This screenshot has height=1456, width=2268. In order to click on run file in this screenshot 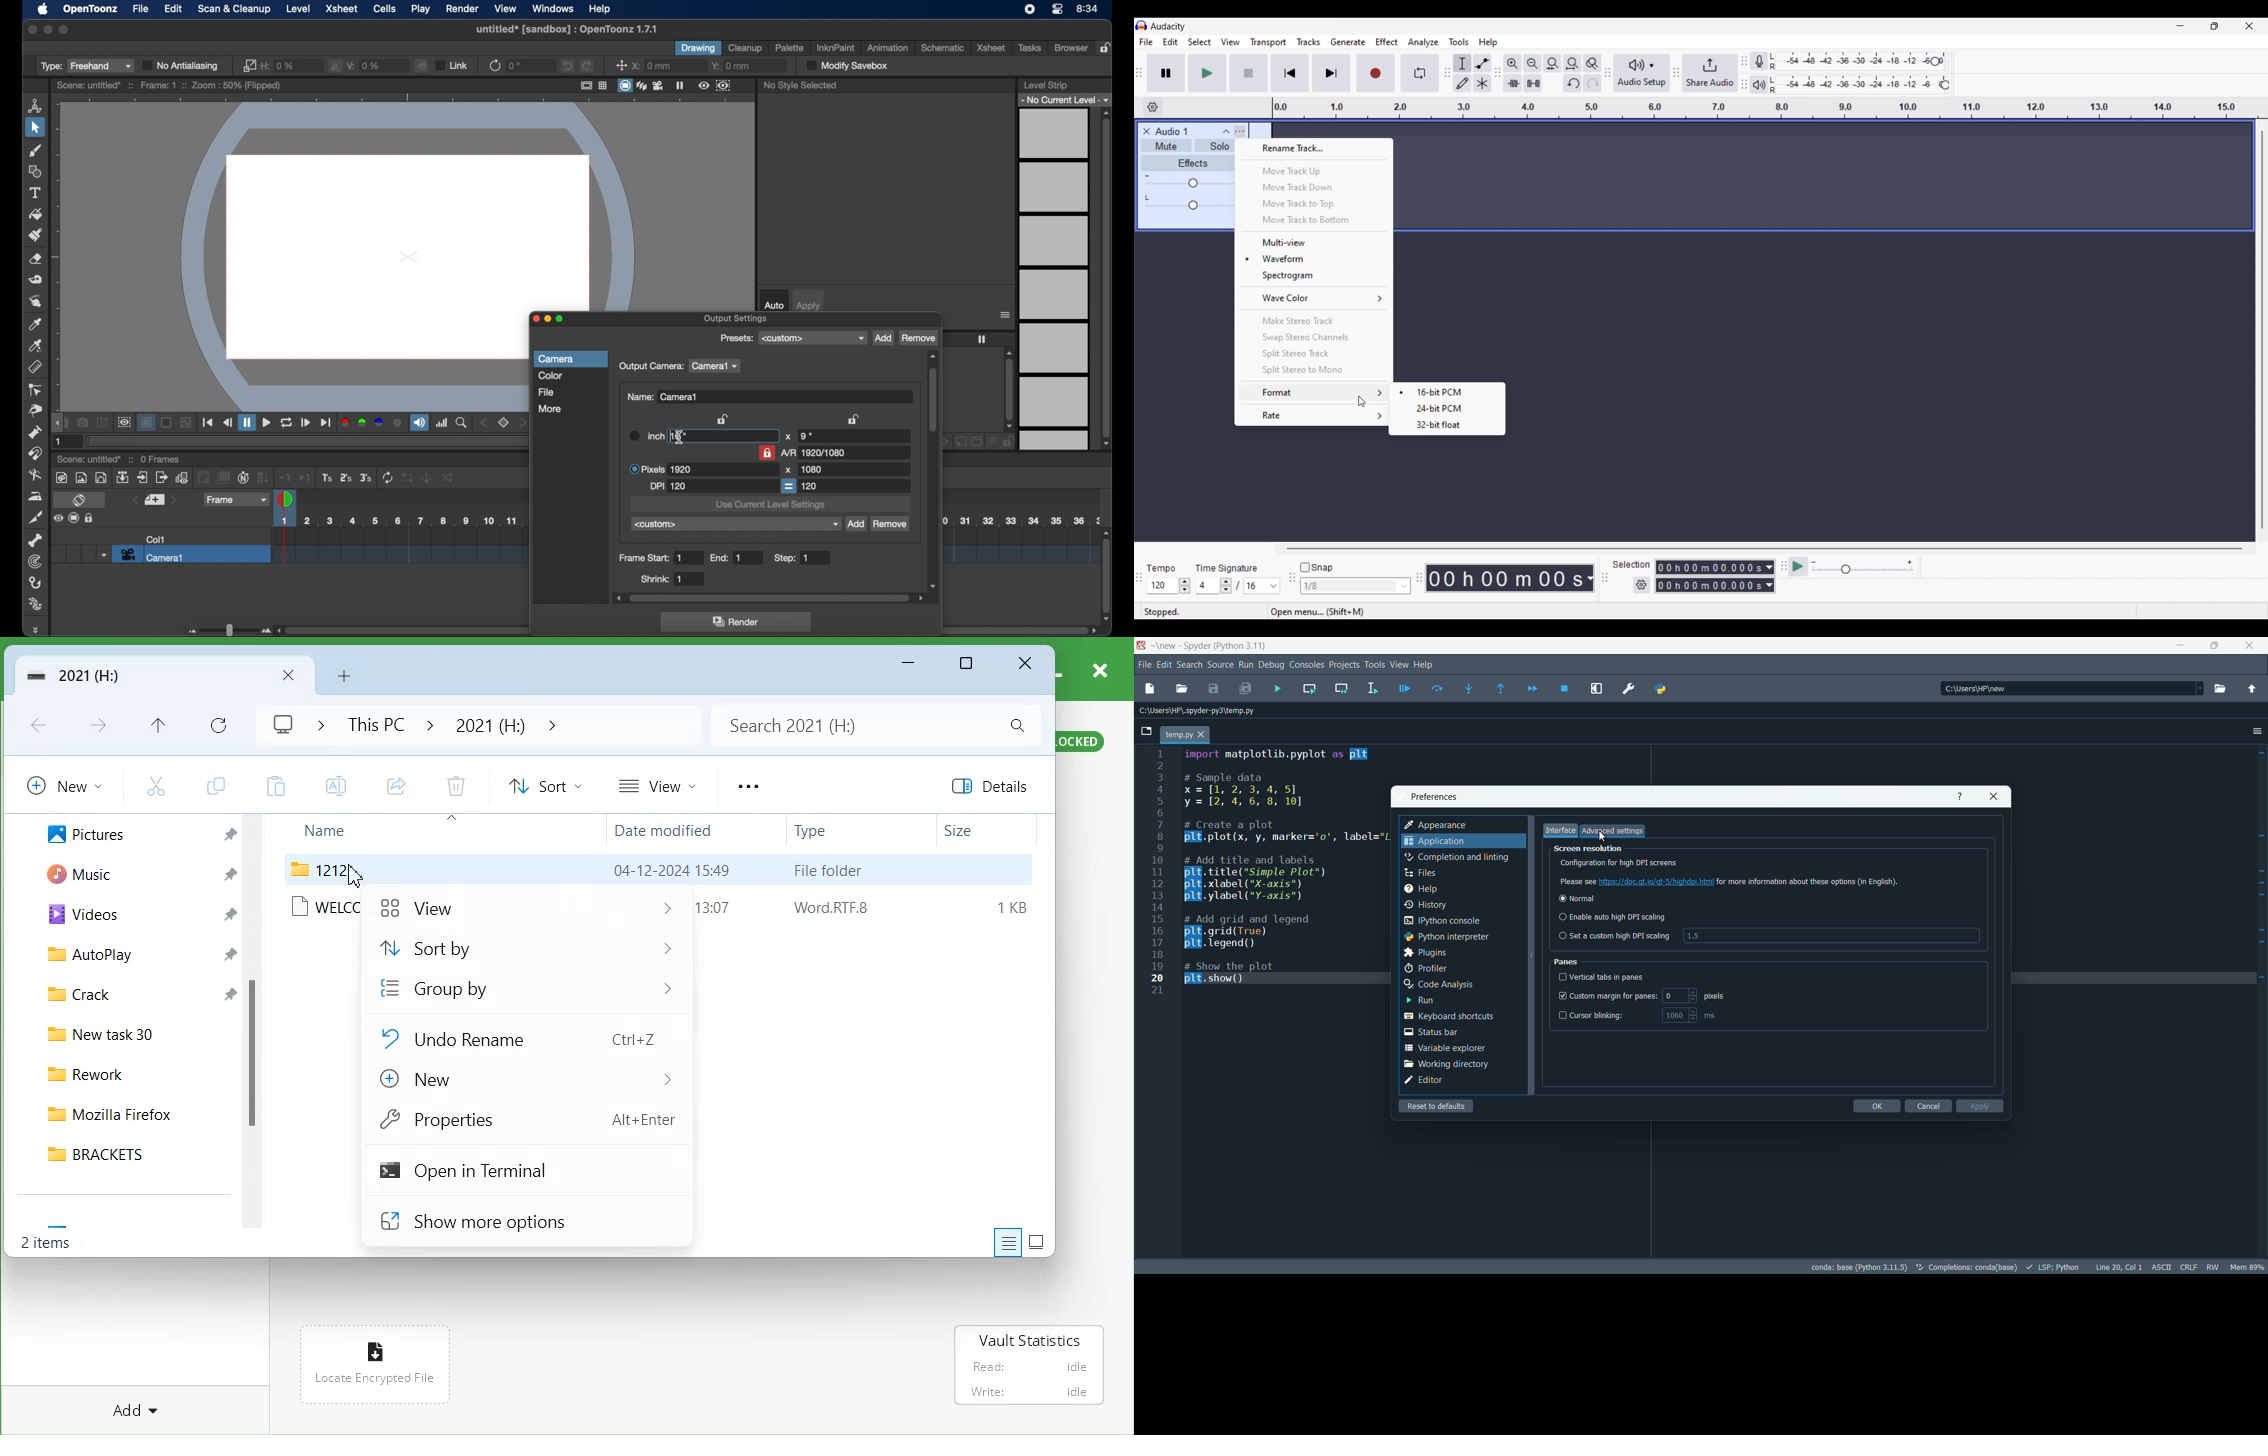, I will do `click(1278, 689)`.